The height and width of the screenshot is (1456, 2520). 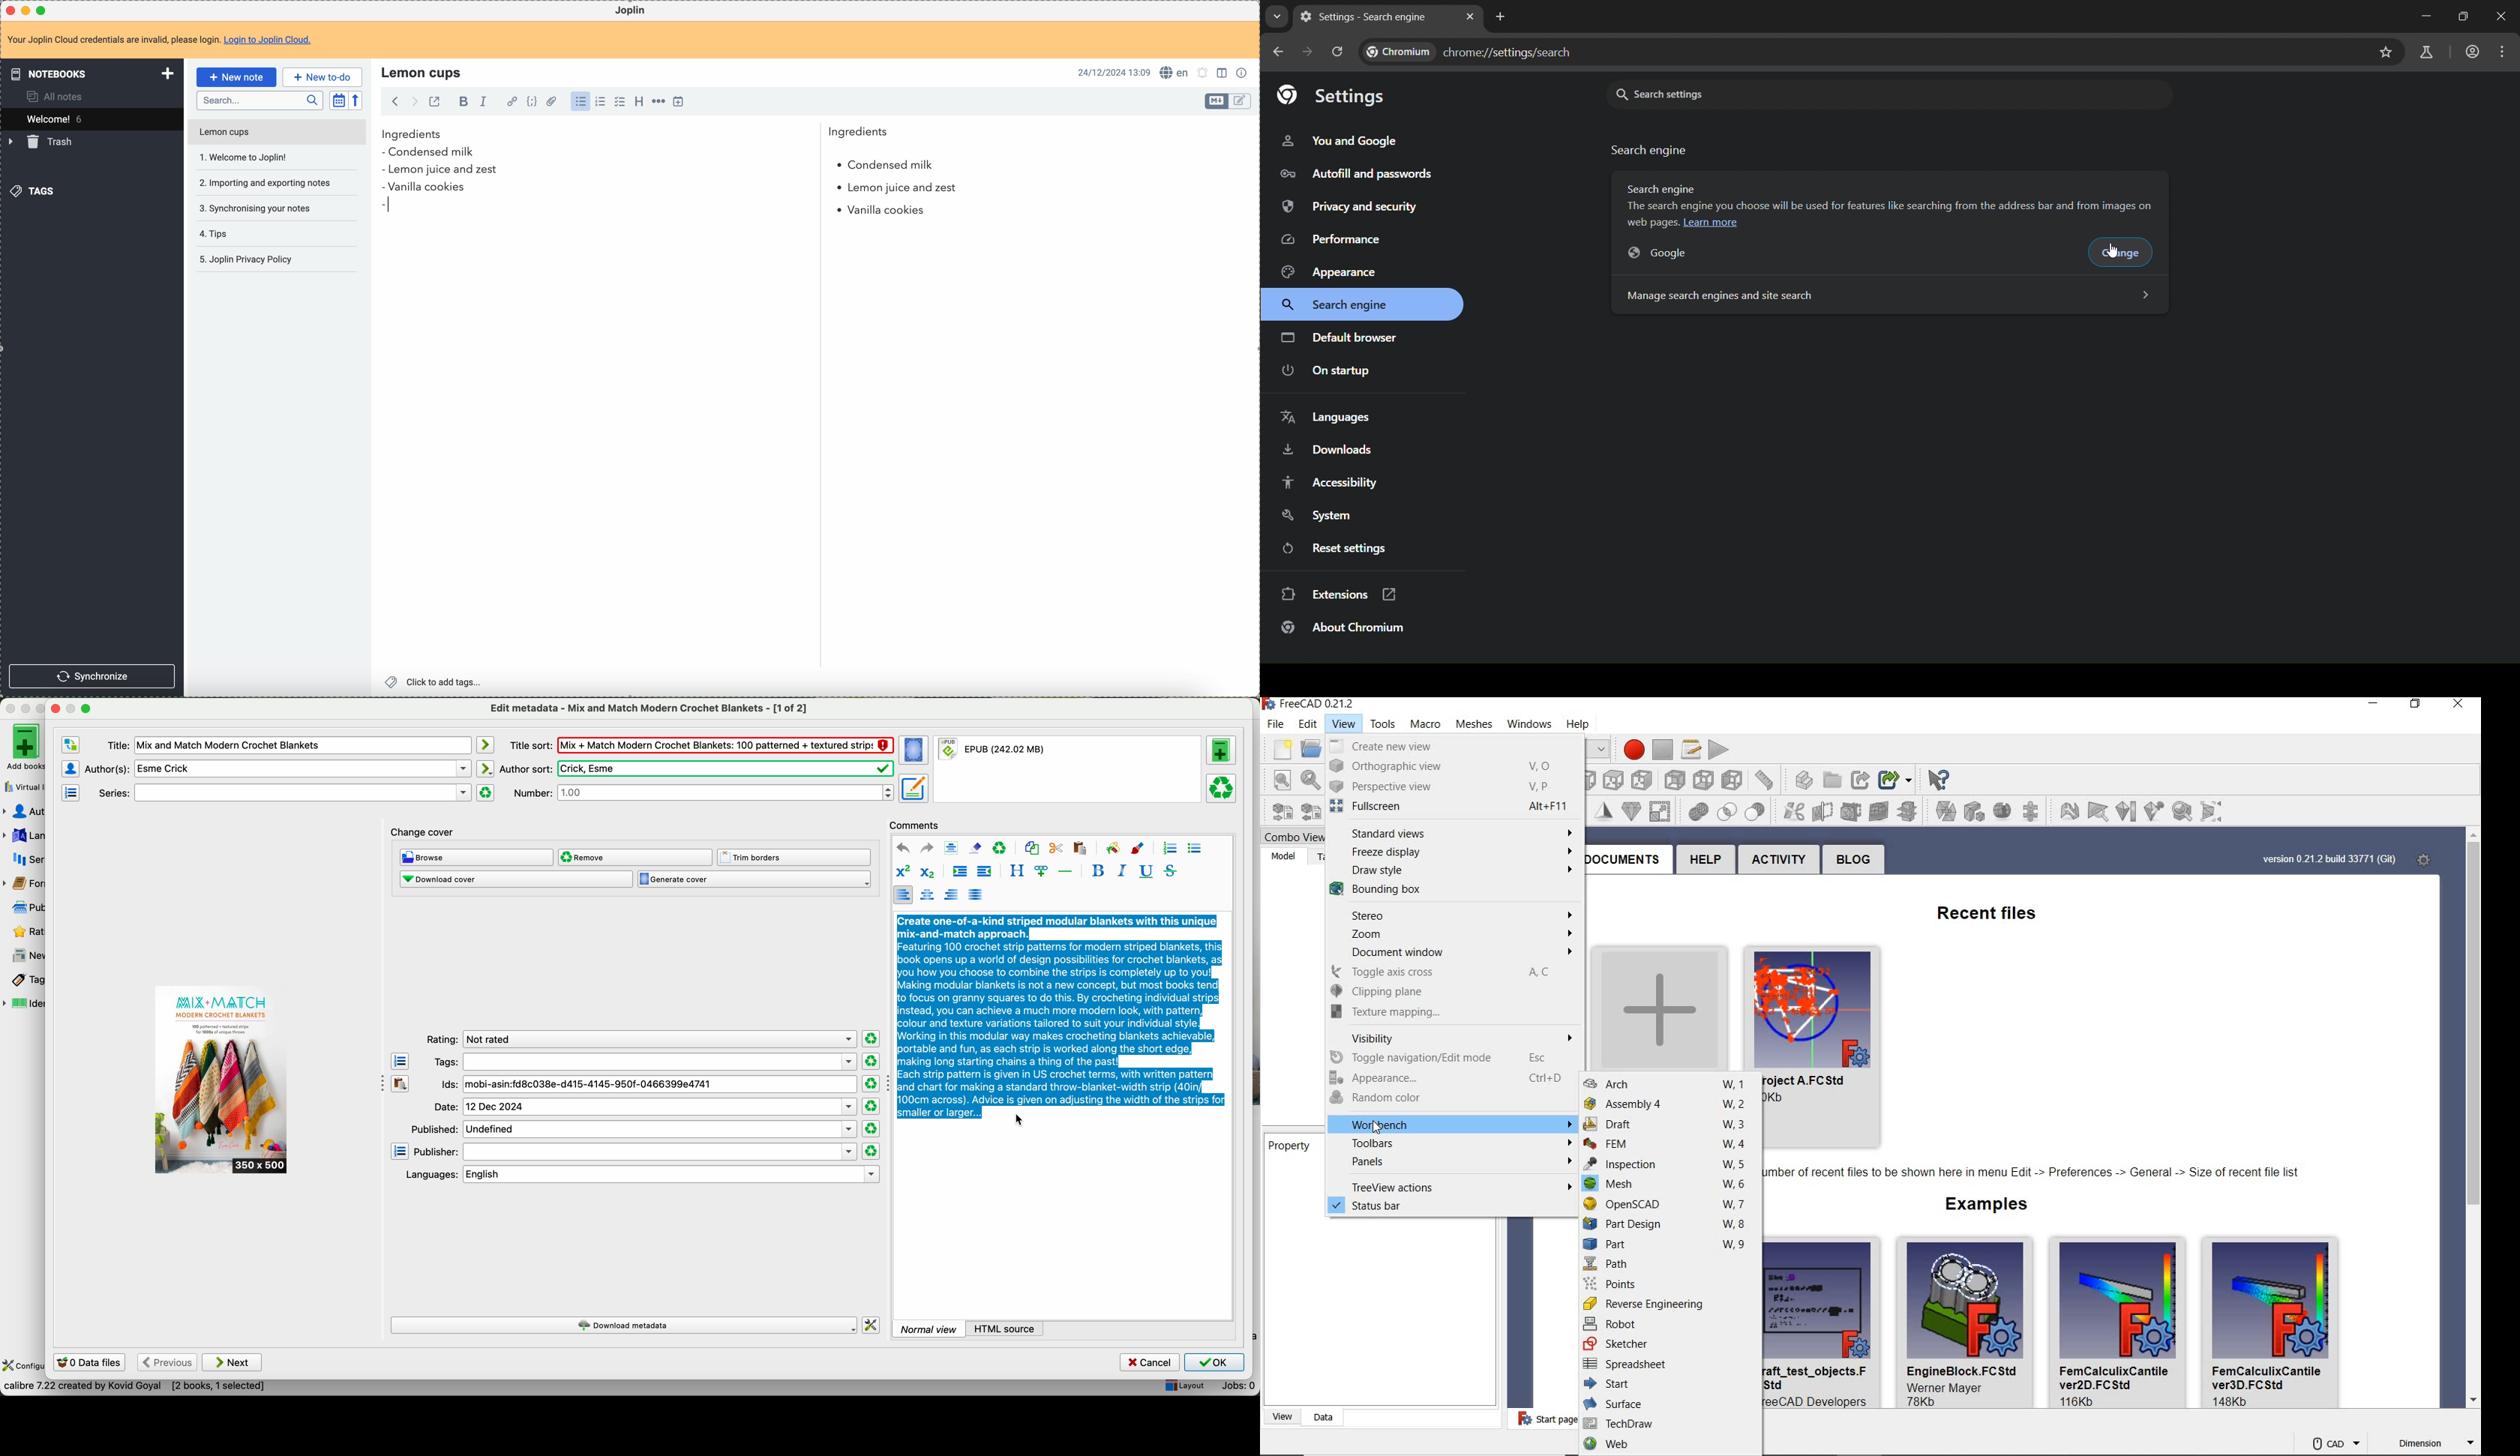 I want to click on swap the author and title, so click(x=71, y=745).